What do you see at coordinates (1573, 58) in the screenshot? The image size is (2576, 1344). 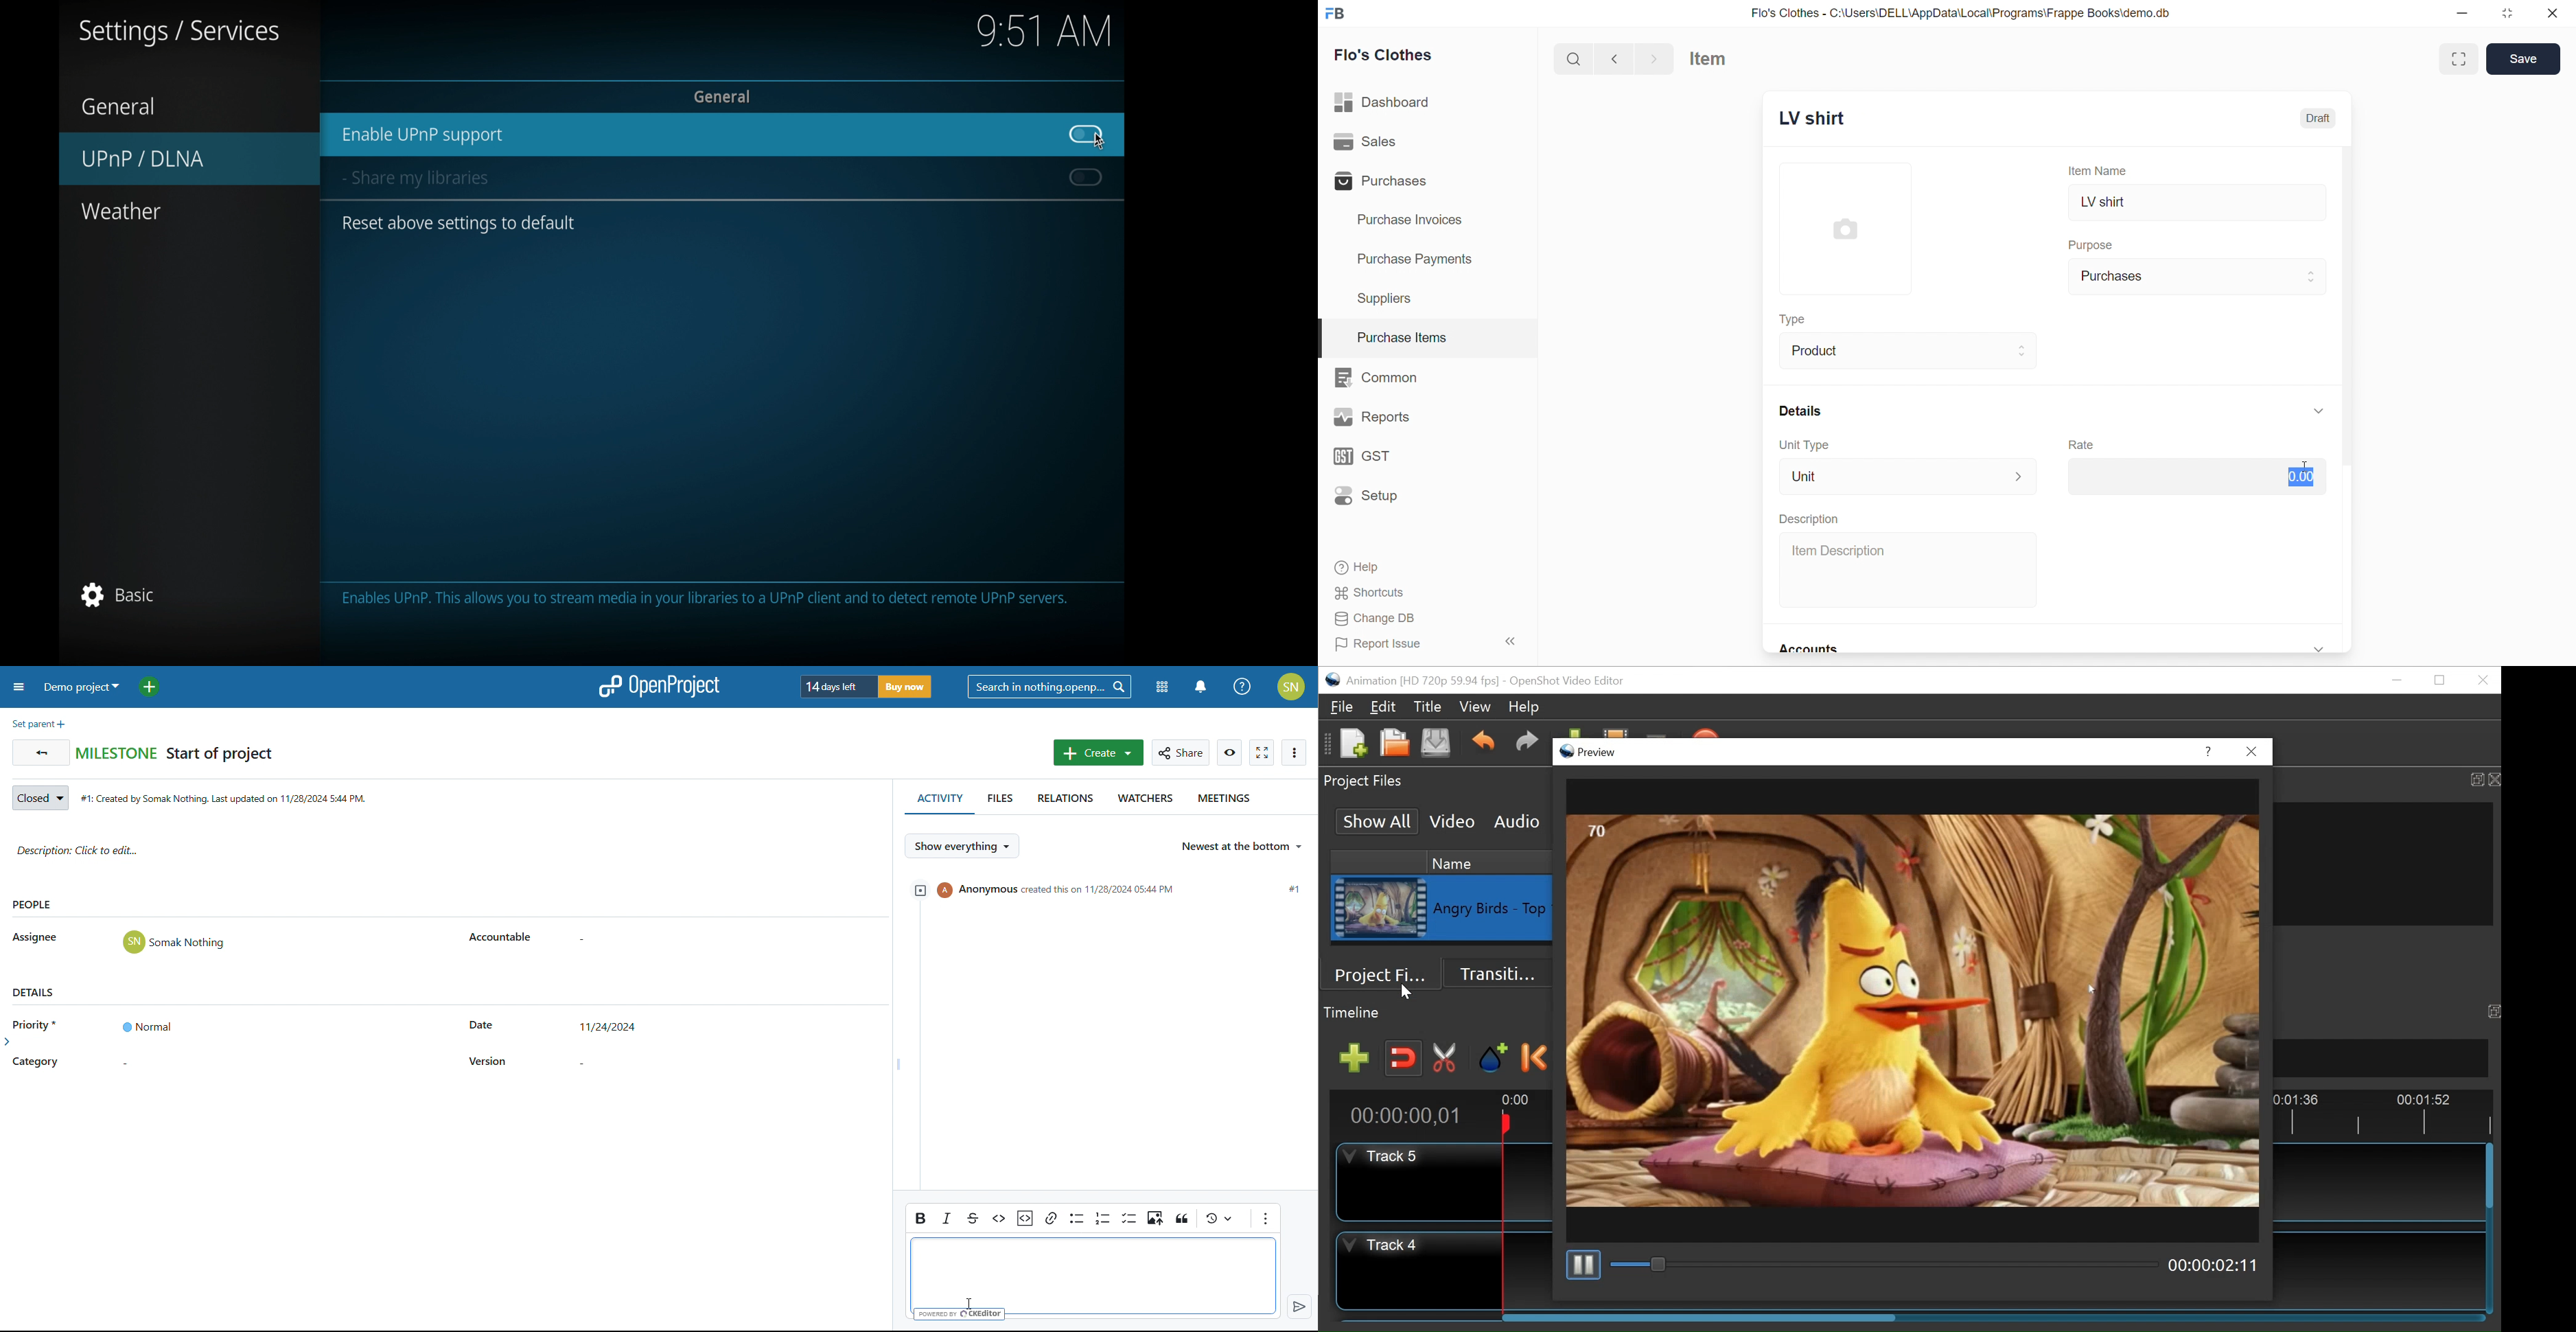 I see `search` at bounding box center [1573, 58].